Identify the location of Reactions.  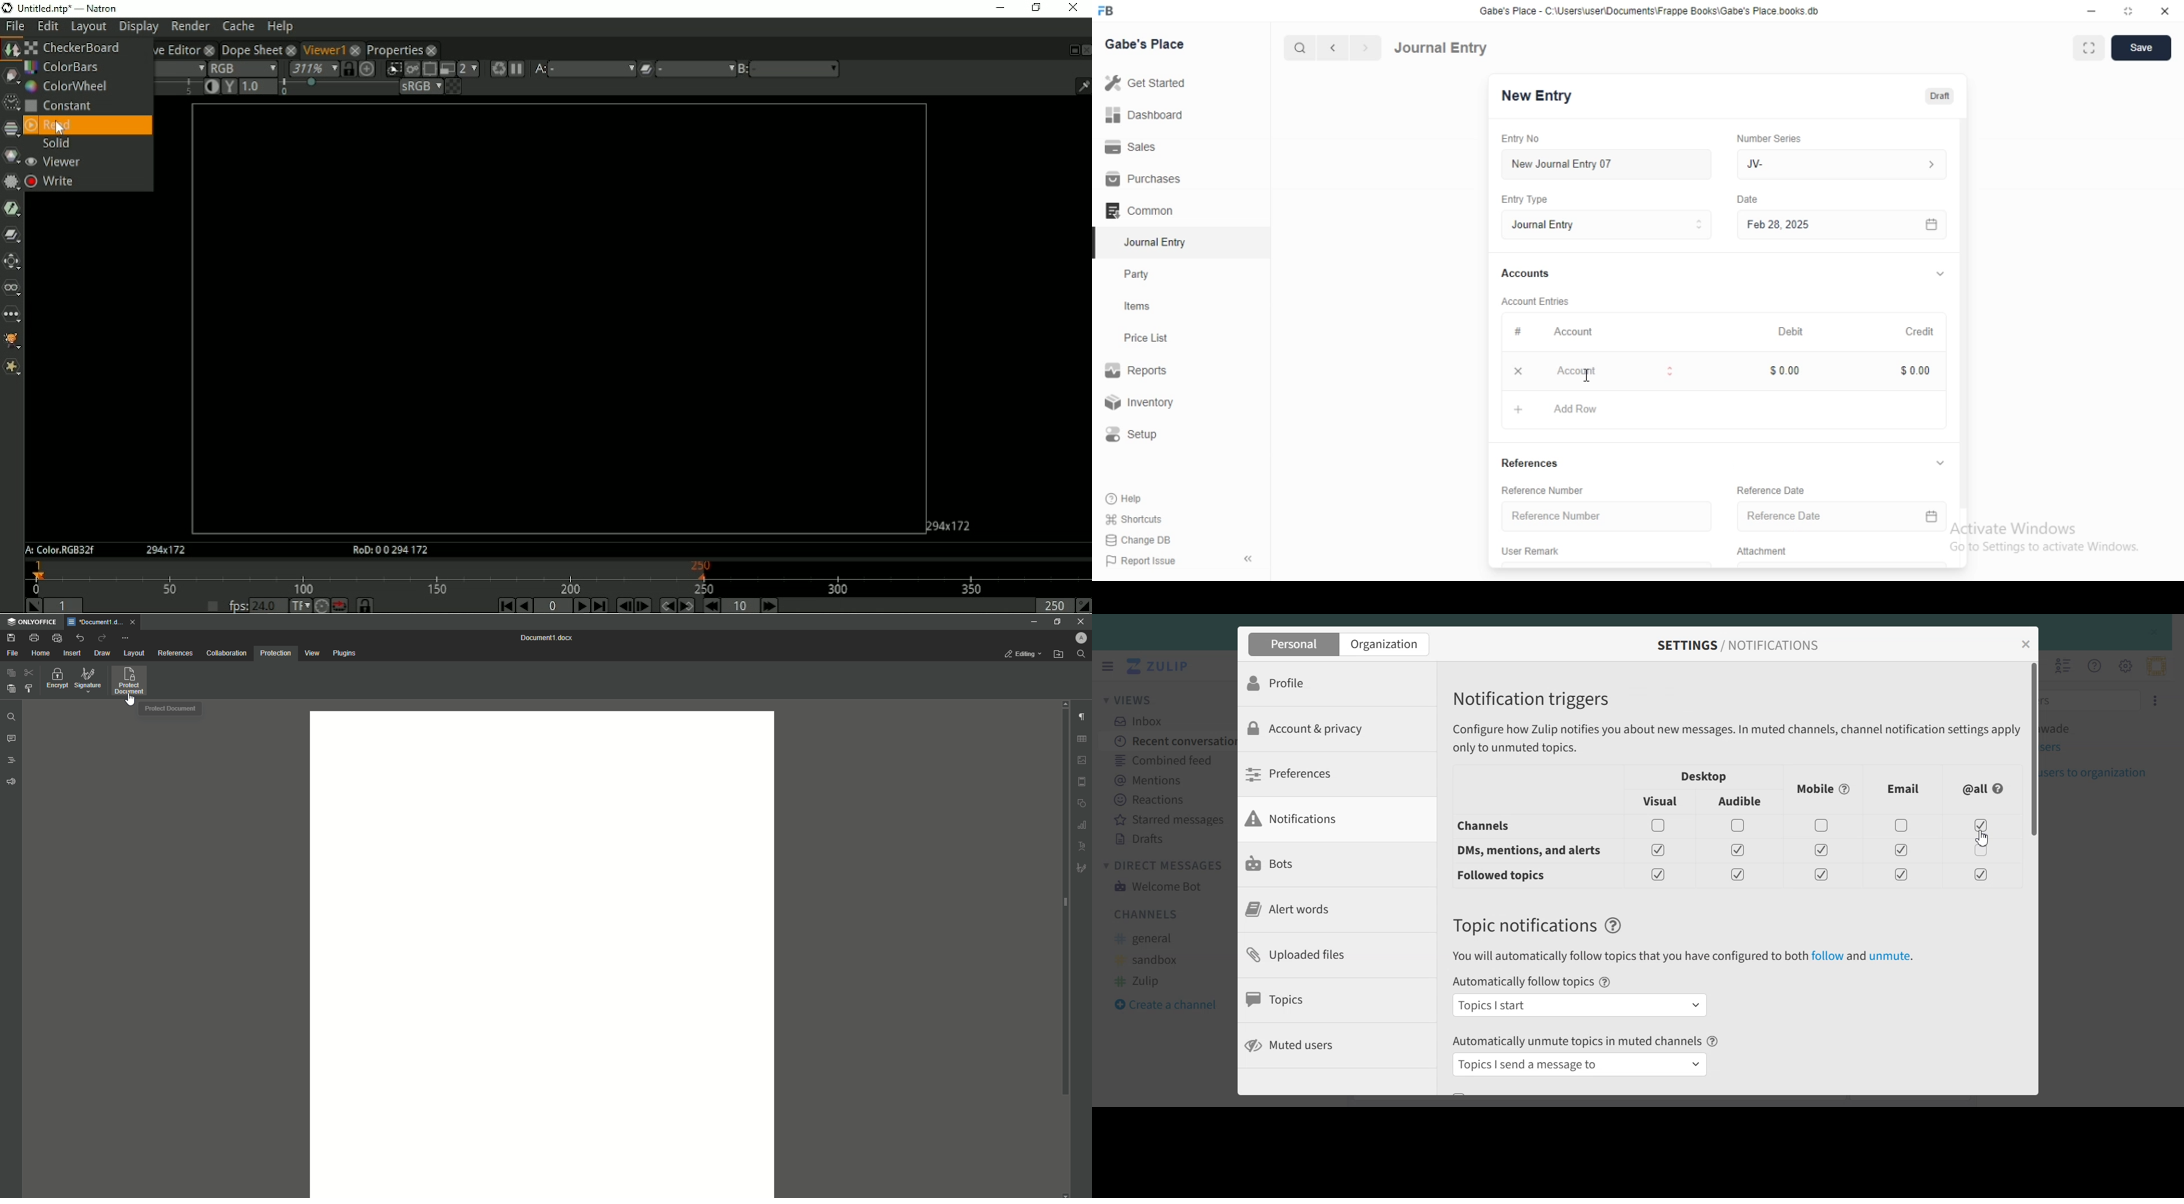
(1168, 800).